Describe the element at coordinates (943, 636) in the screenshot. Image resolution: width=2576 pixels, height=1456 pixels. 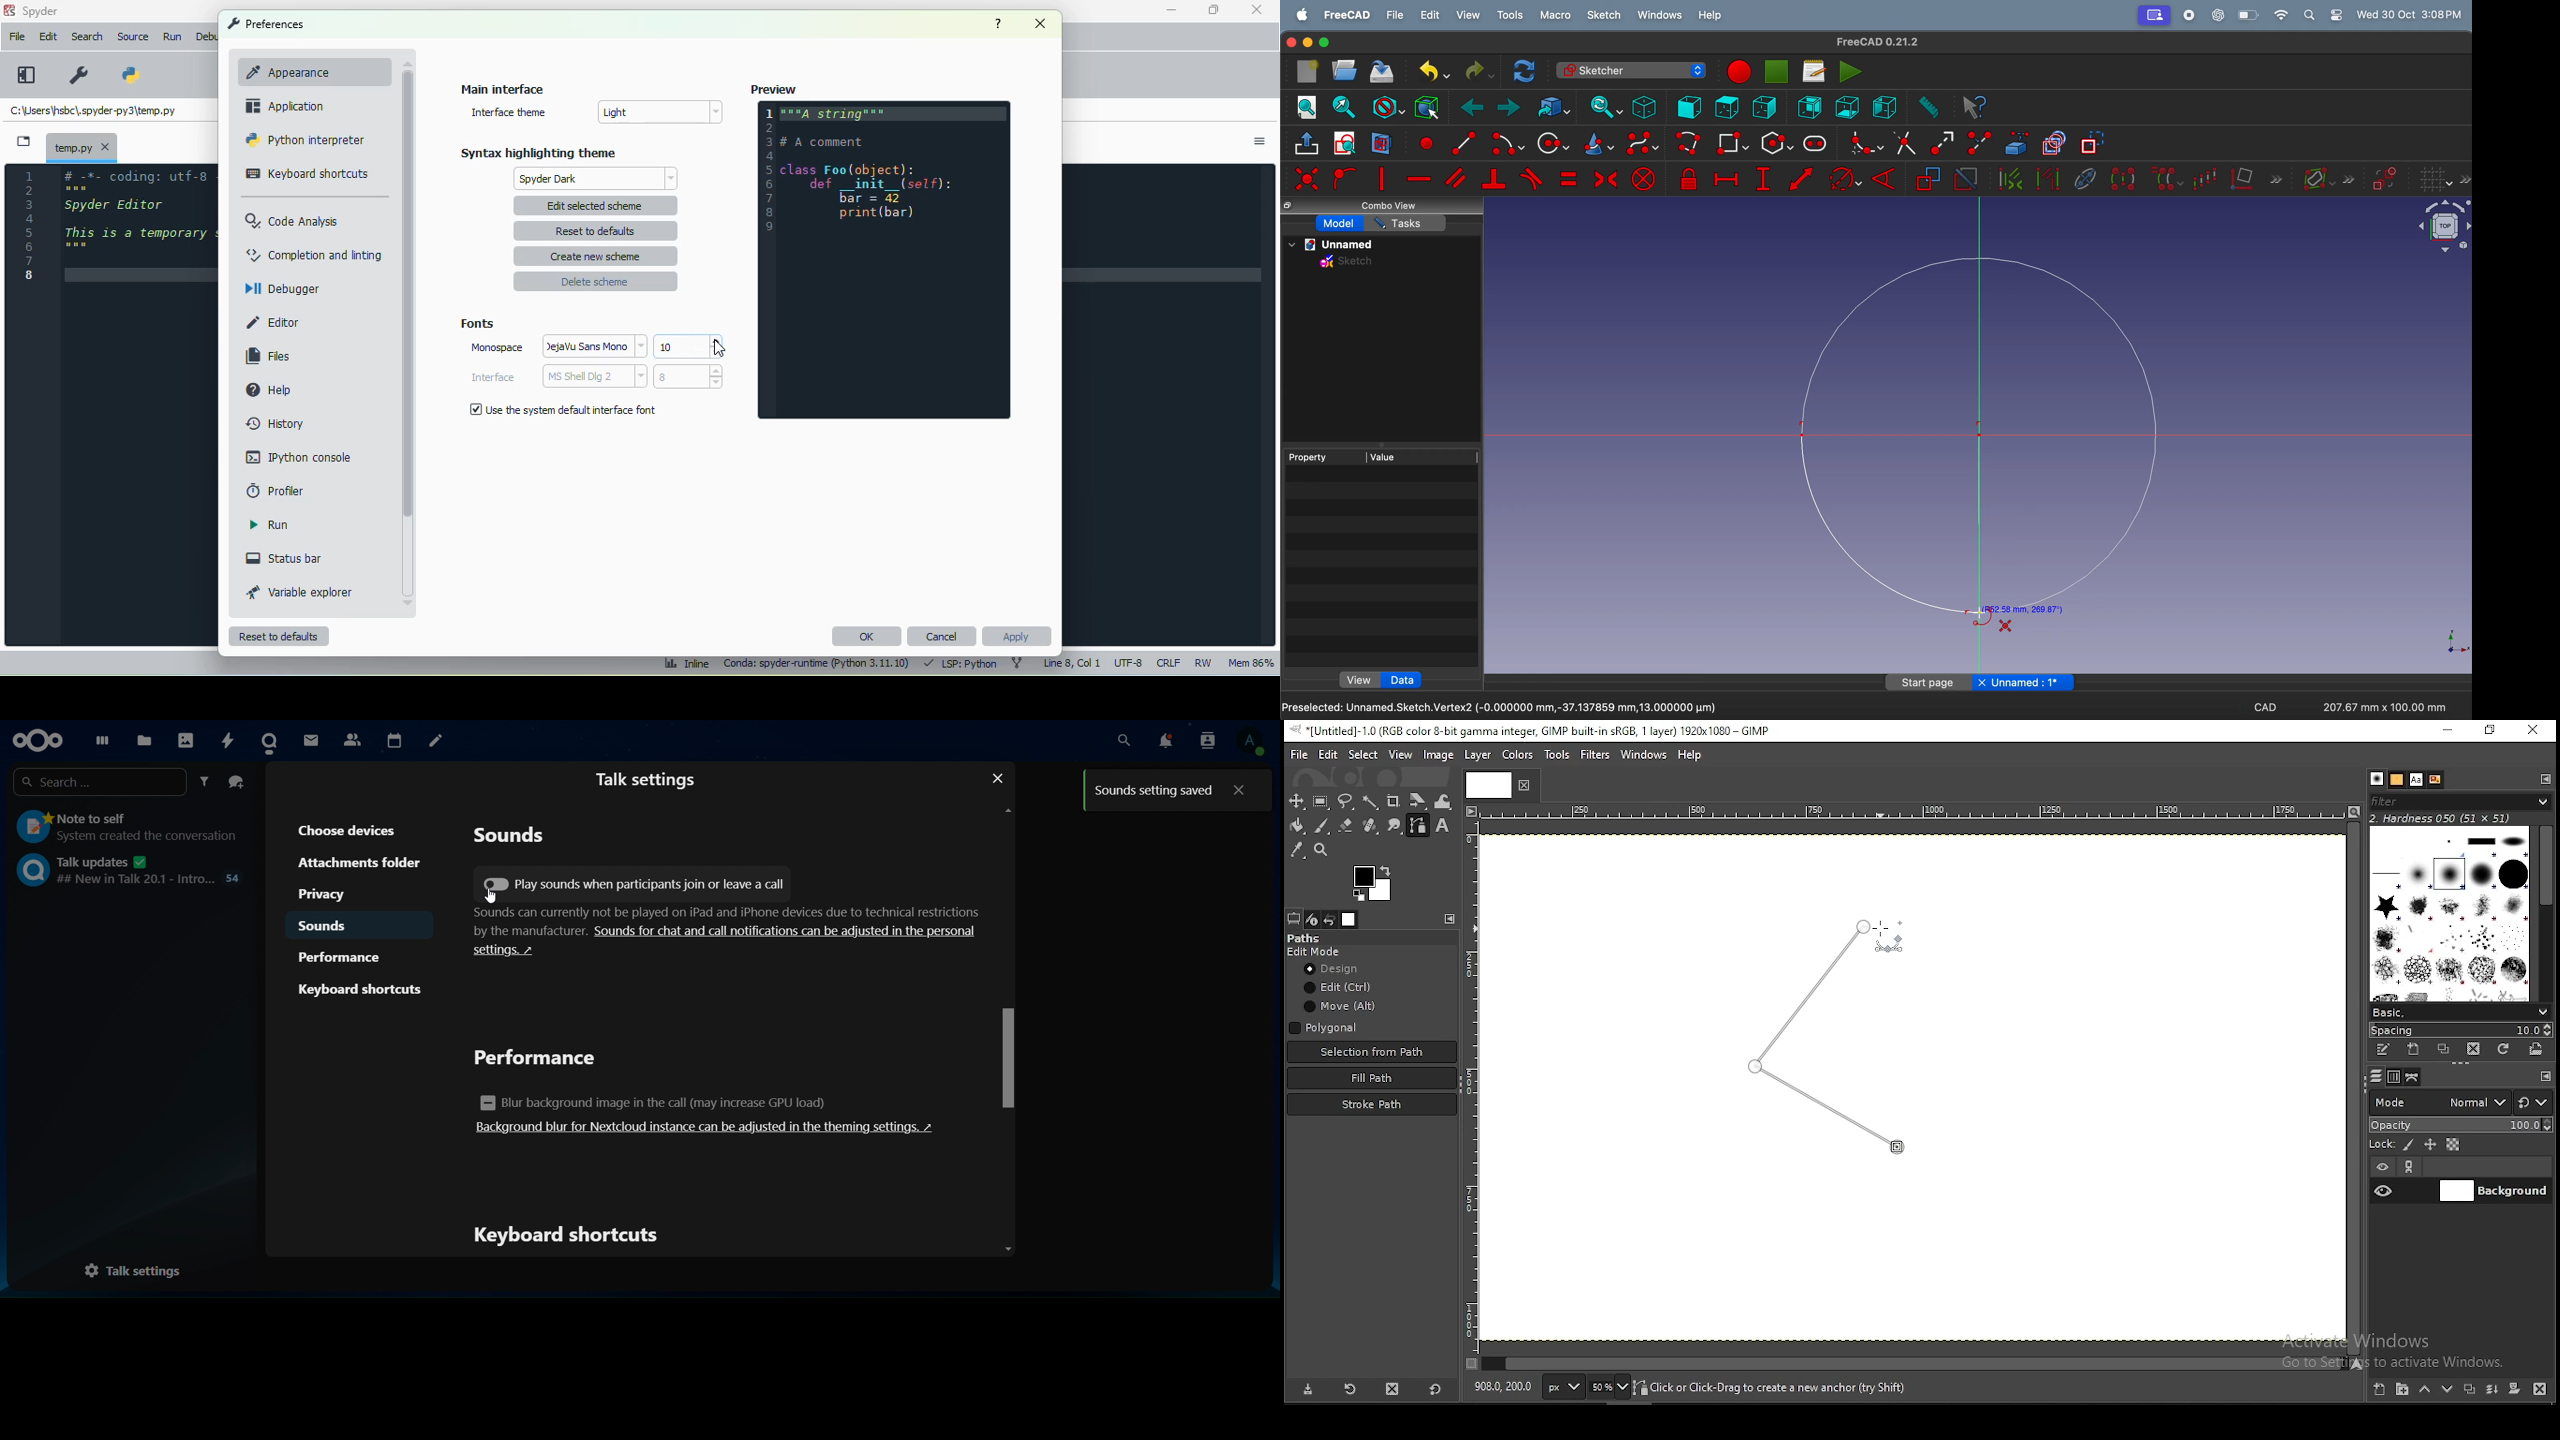
I see `cancel` at that location.